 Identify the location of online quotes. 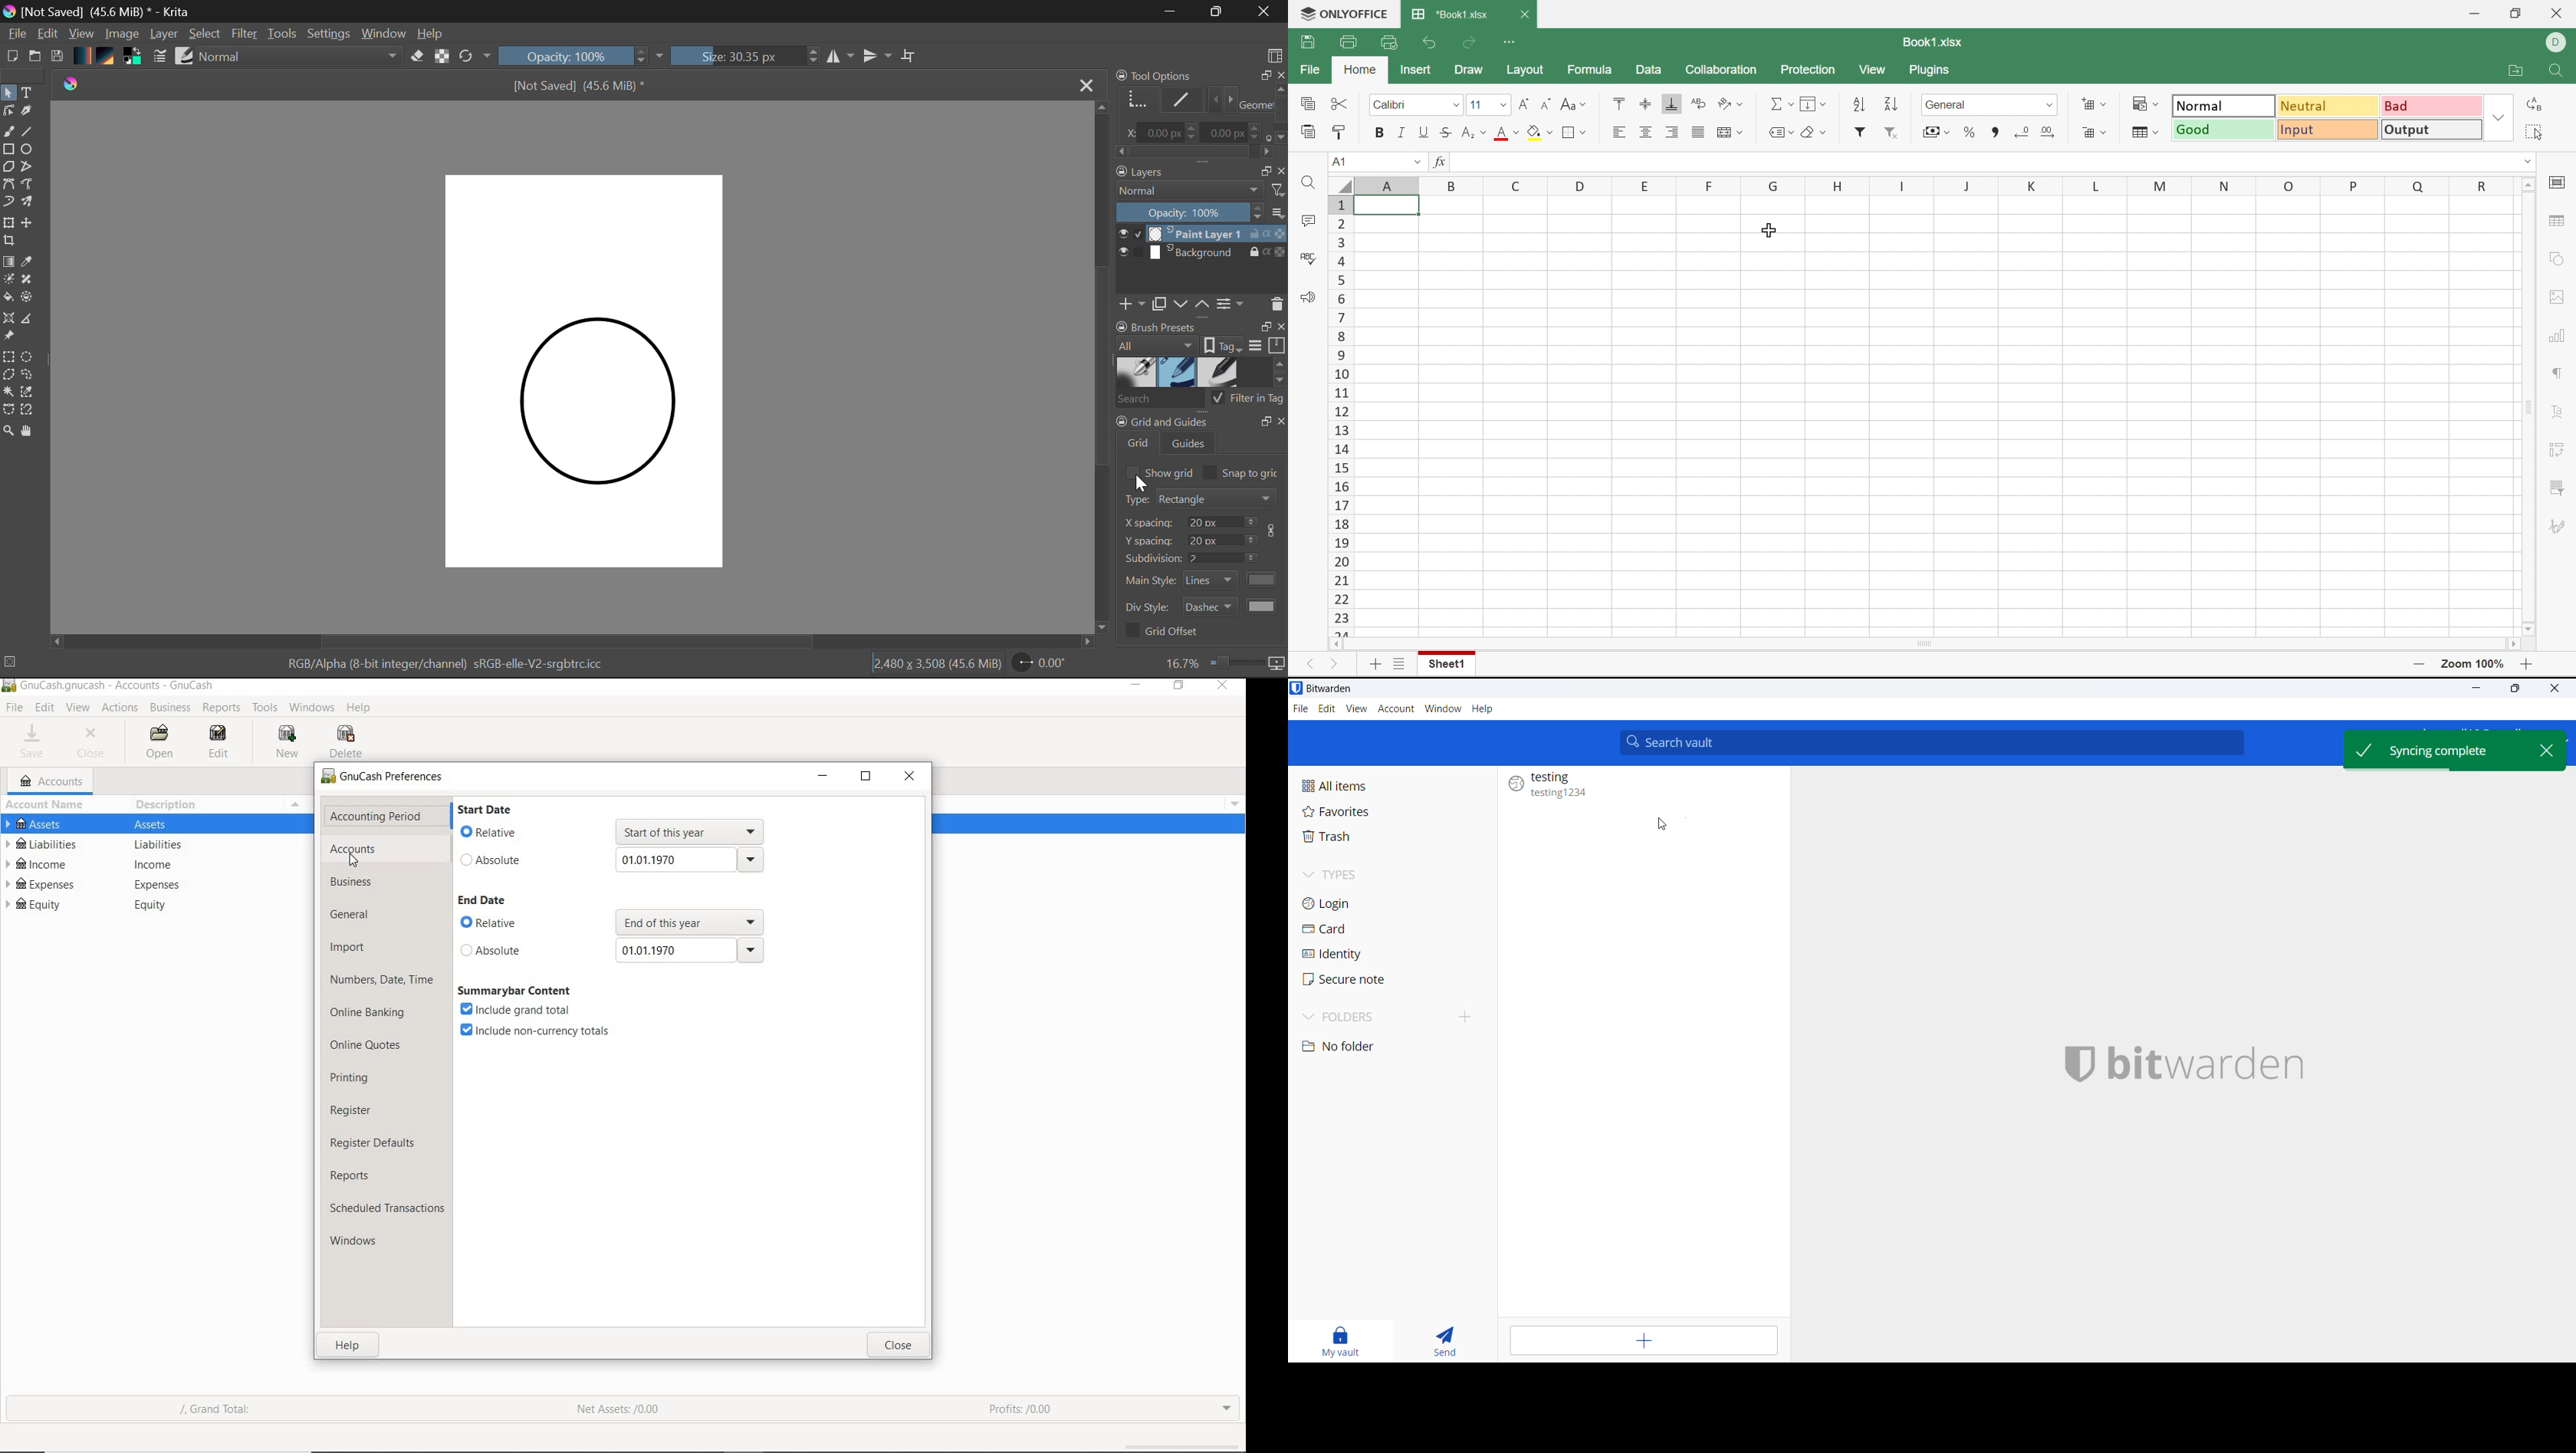
(371, 1047).